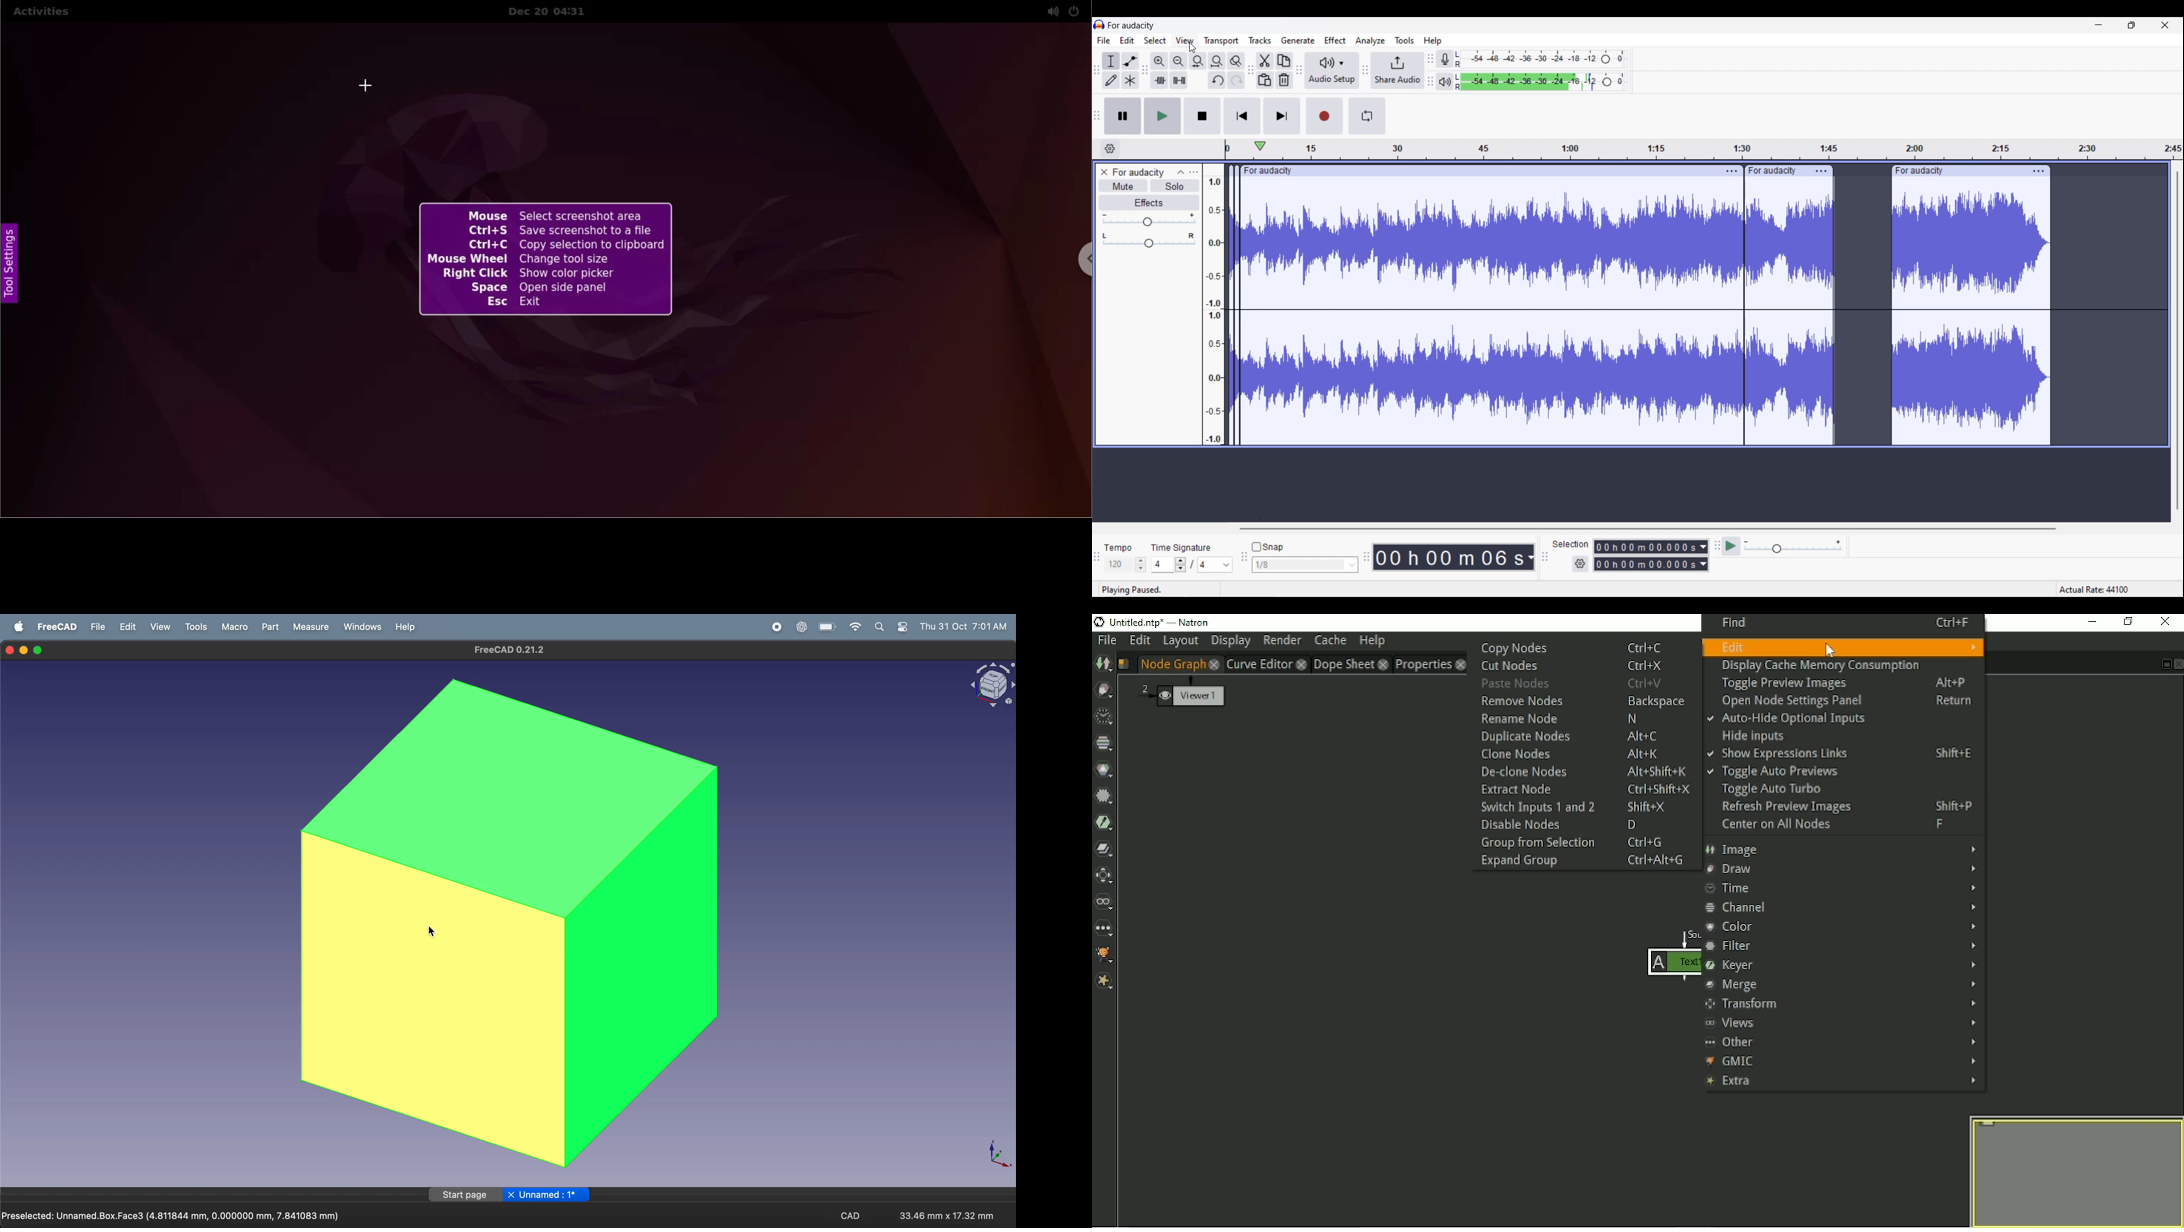 The width and height of the screenshot is (2184, 1232). I want to click on Play at speed/Play at speed once, so click(1732, 546).